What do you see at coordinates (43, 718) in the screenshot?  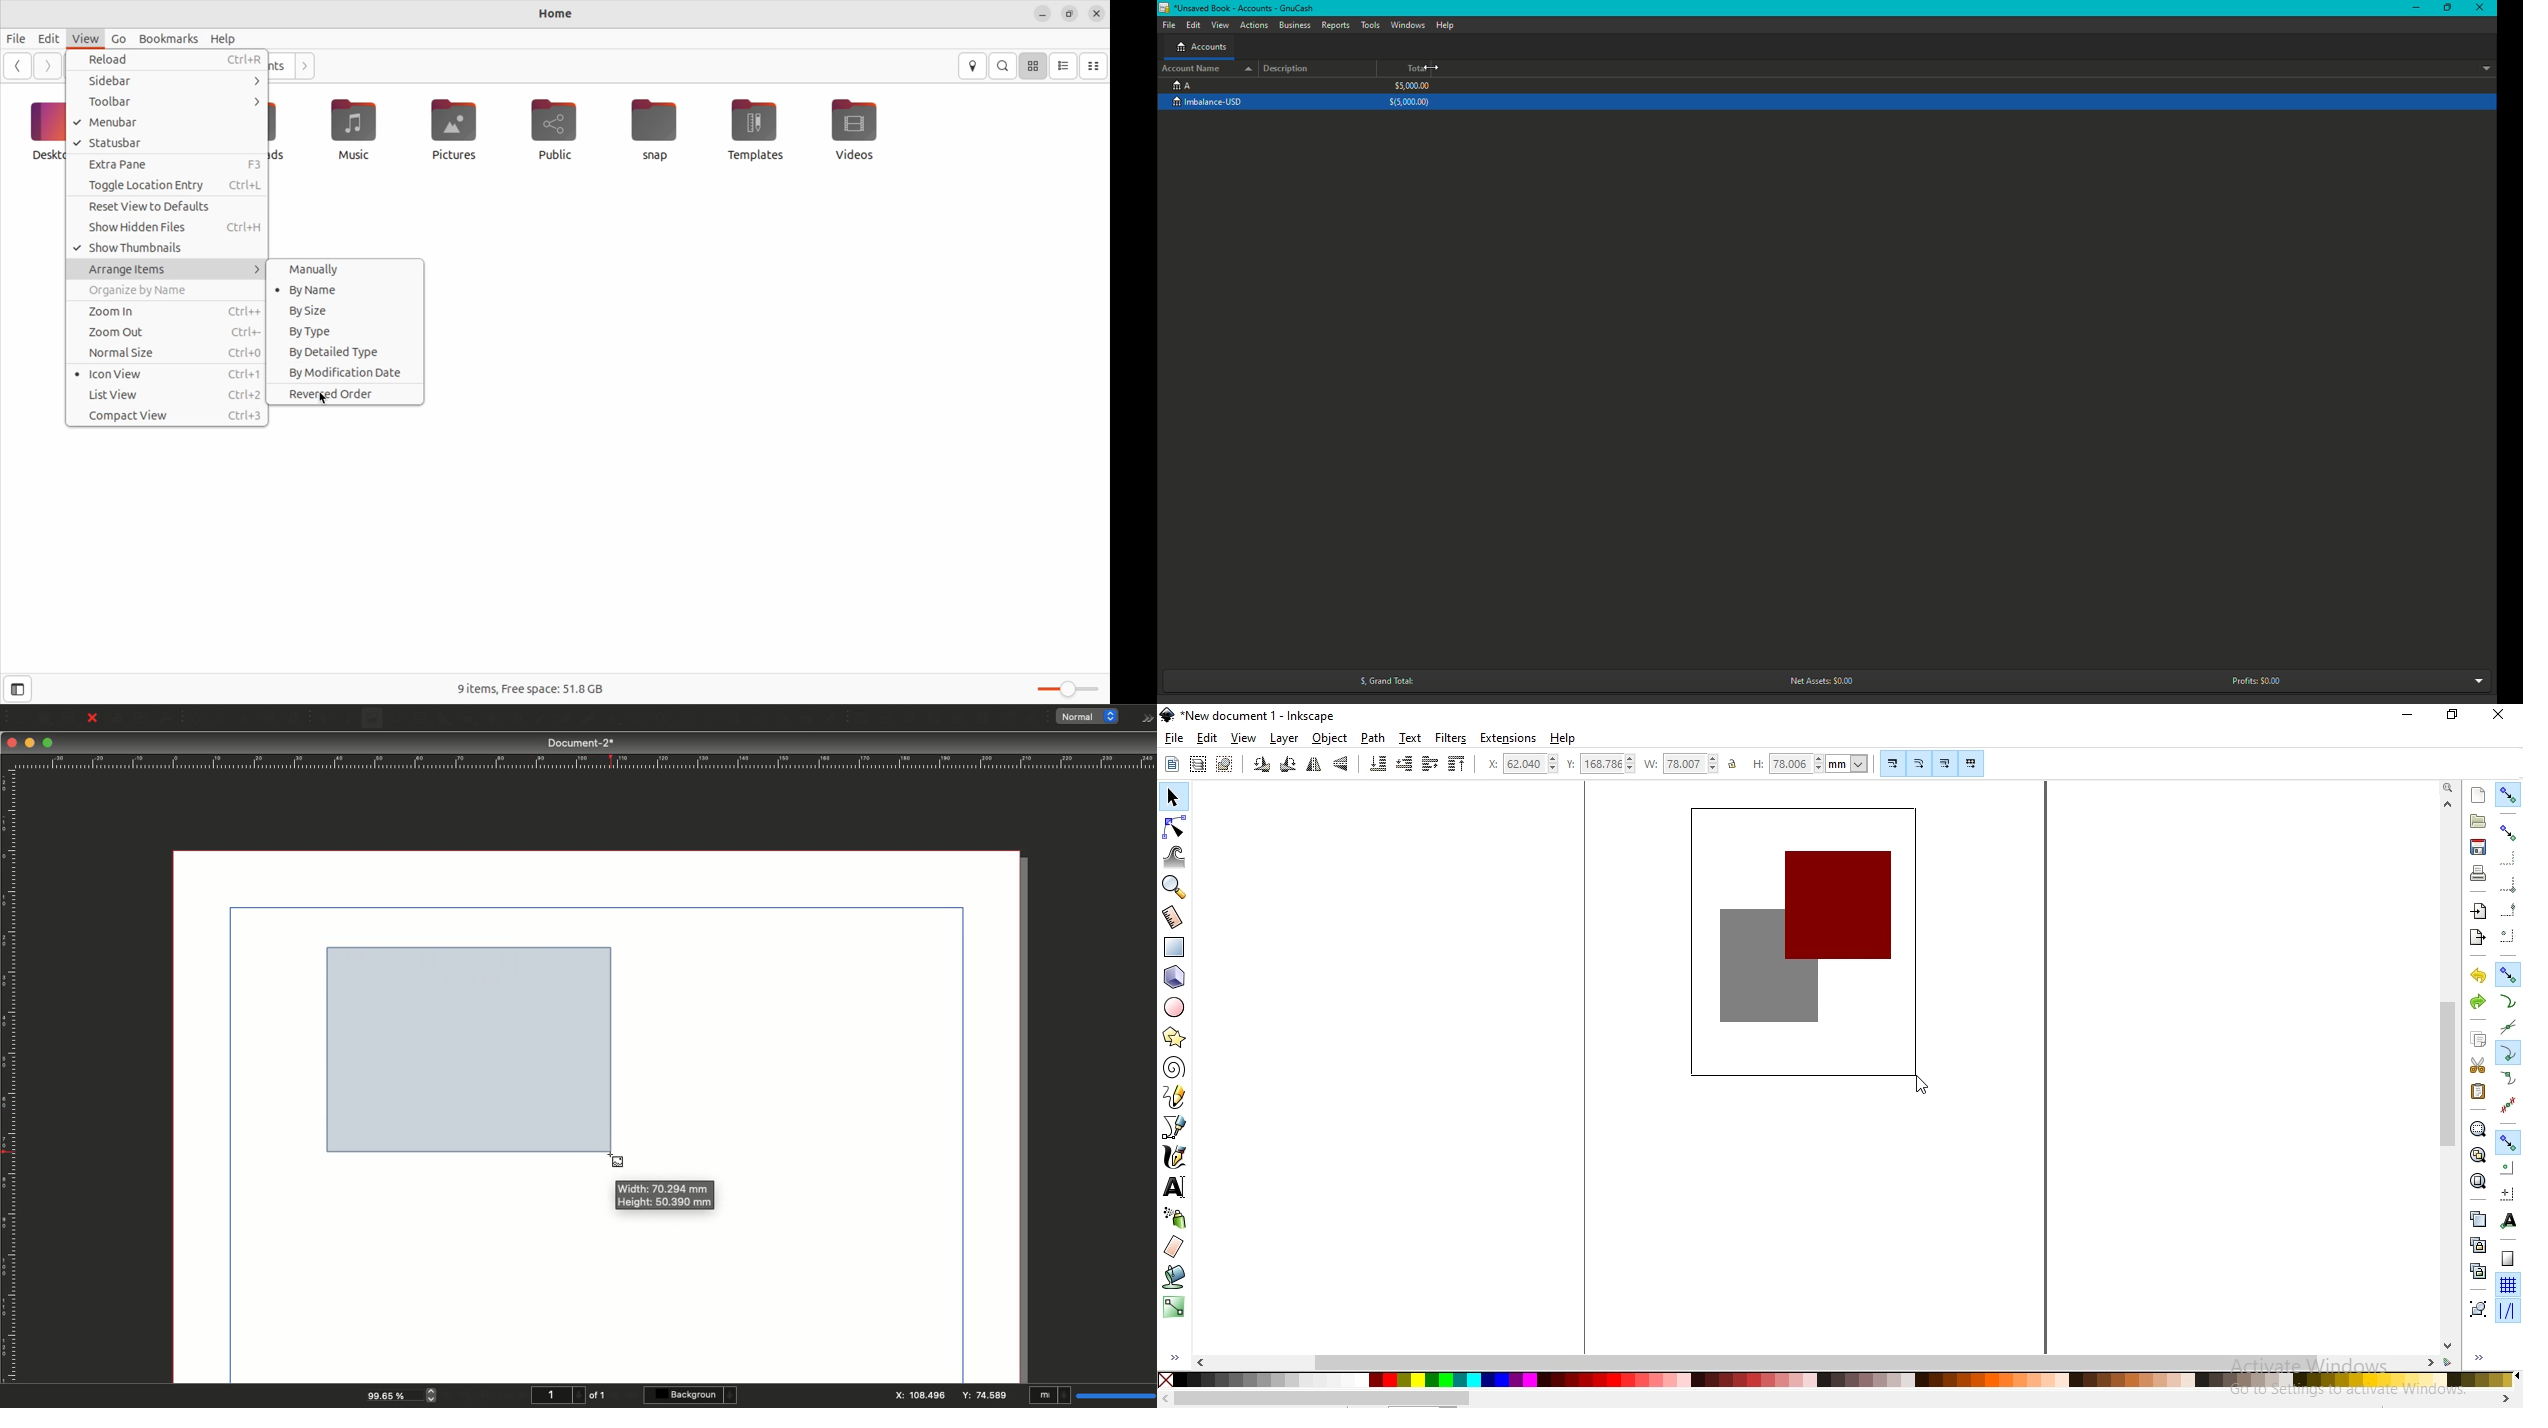 I see `Open` at bounding box center [43, 718].